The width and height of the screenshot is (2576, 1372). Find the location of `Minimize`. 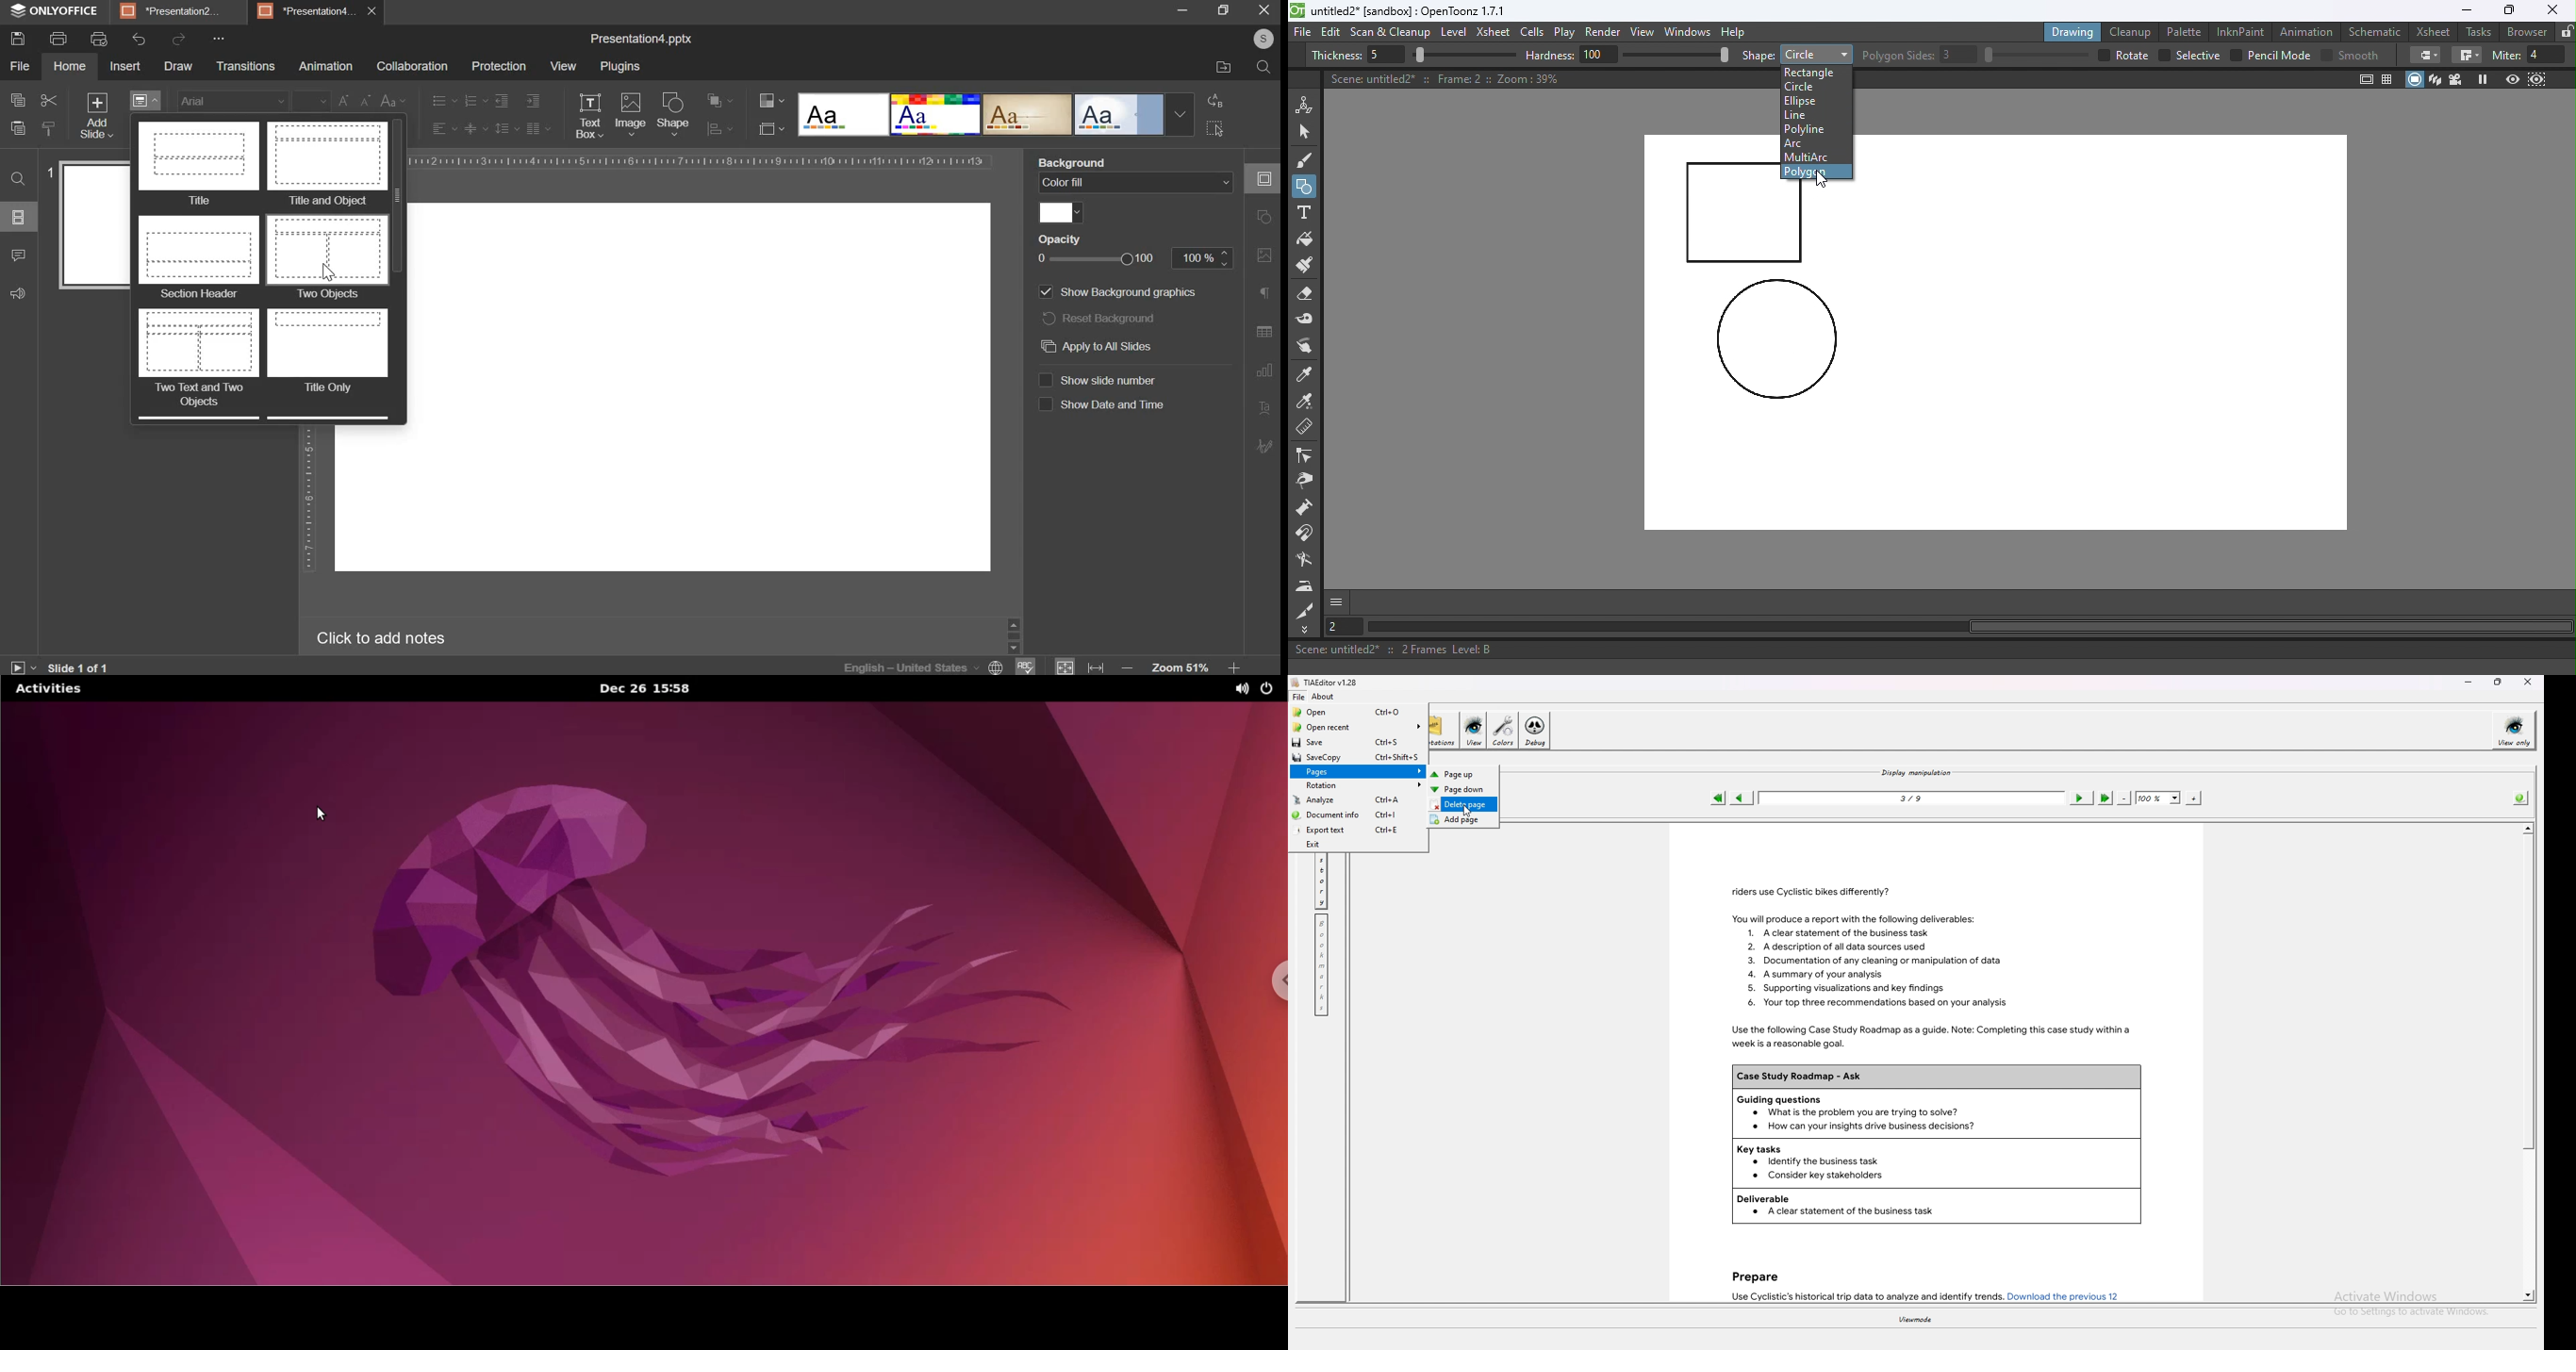

Minimize is located at coordinates (2466, 10).